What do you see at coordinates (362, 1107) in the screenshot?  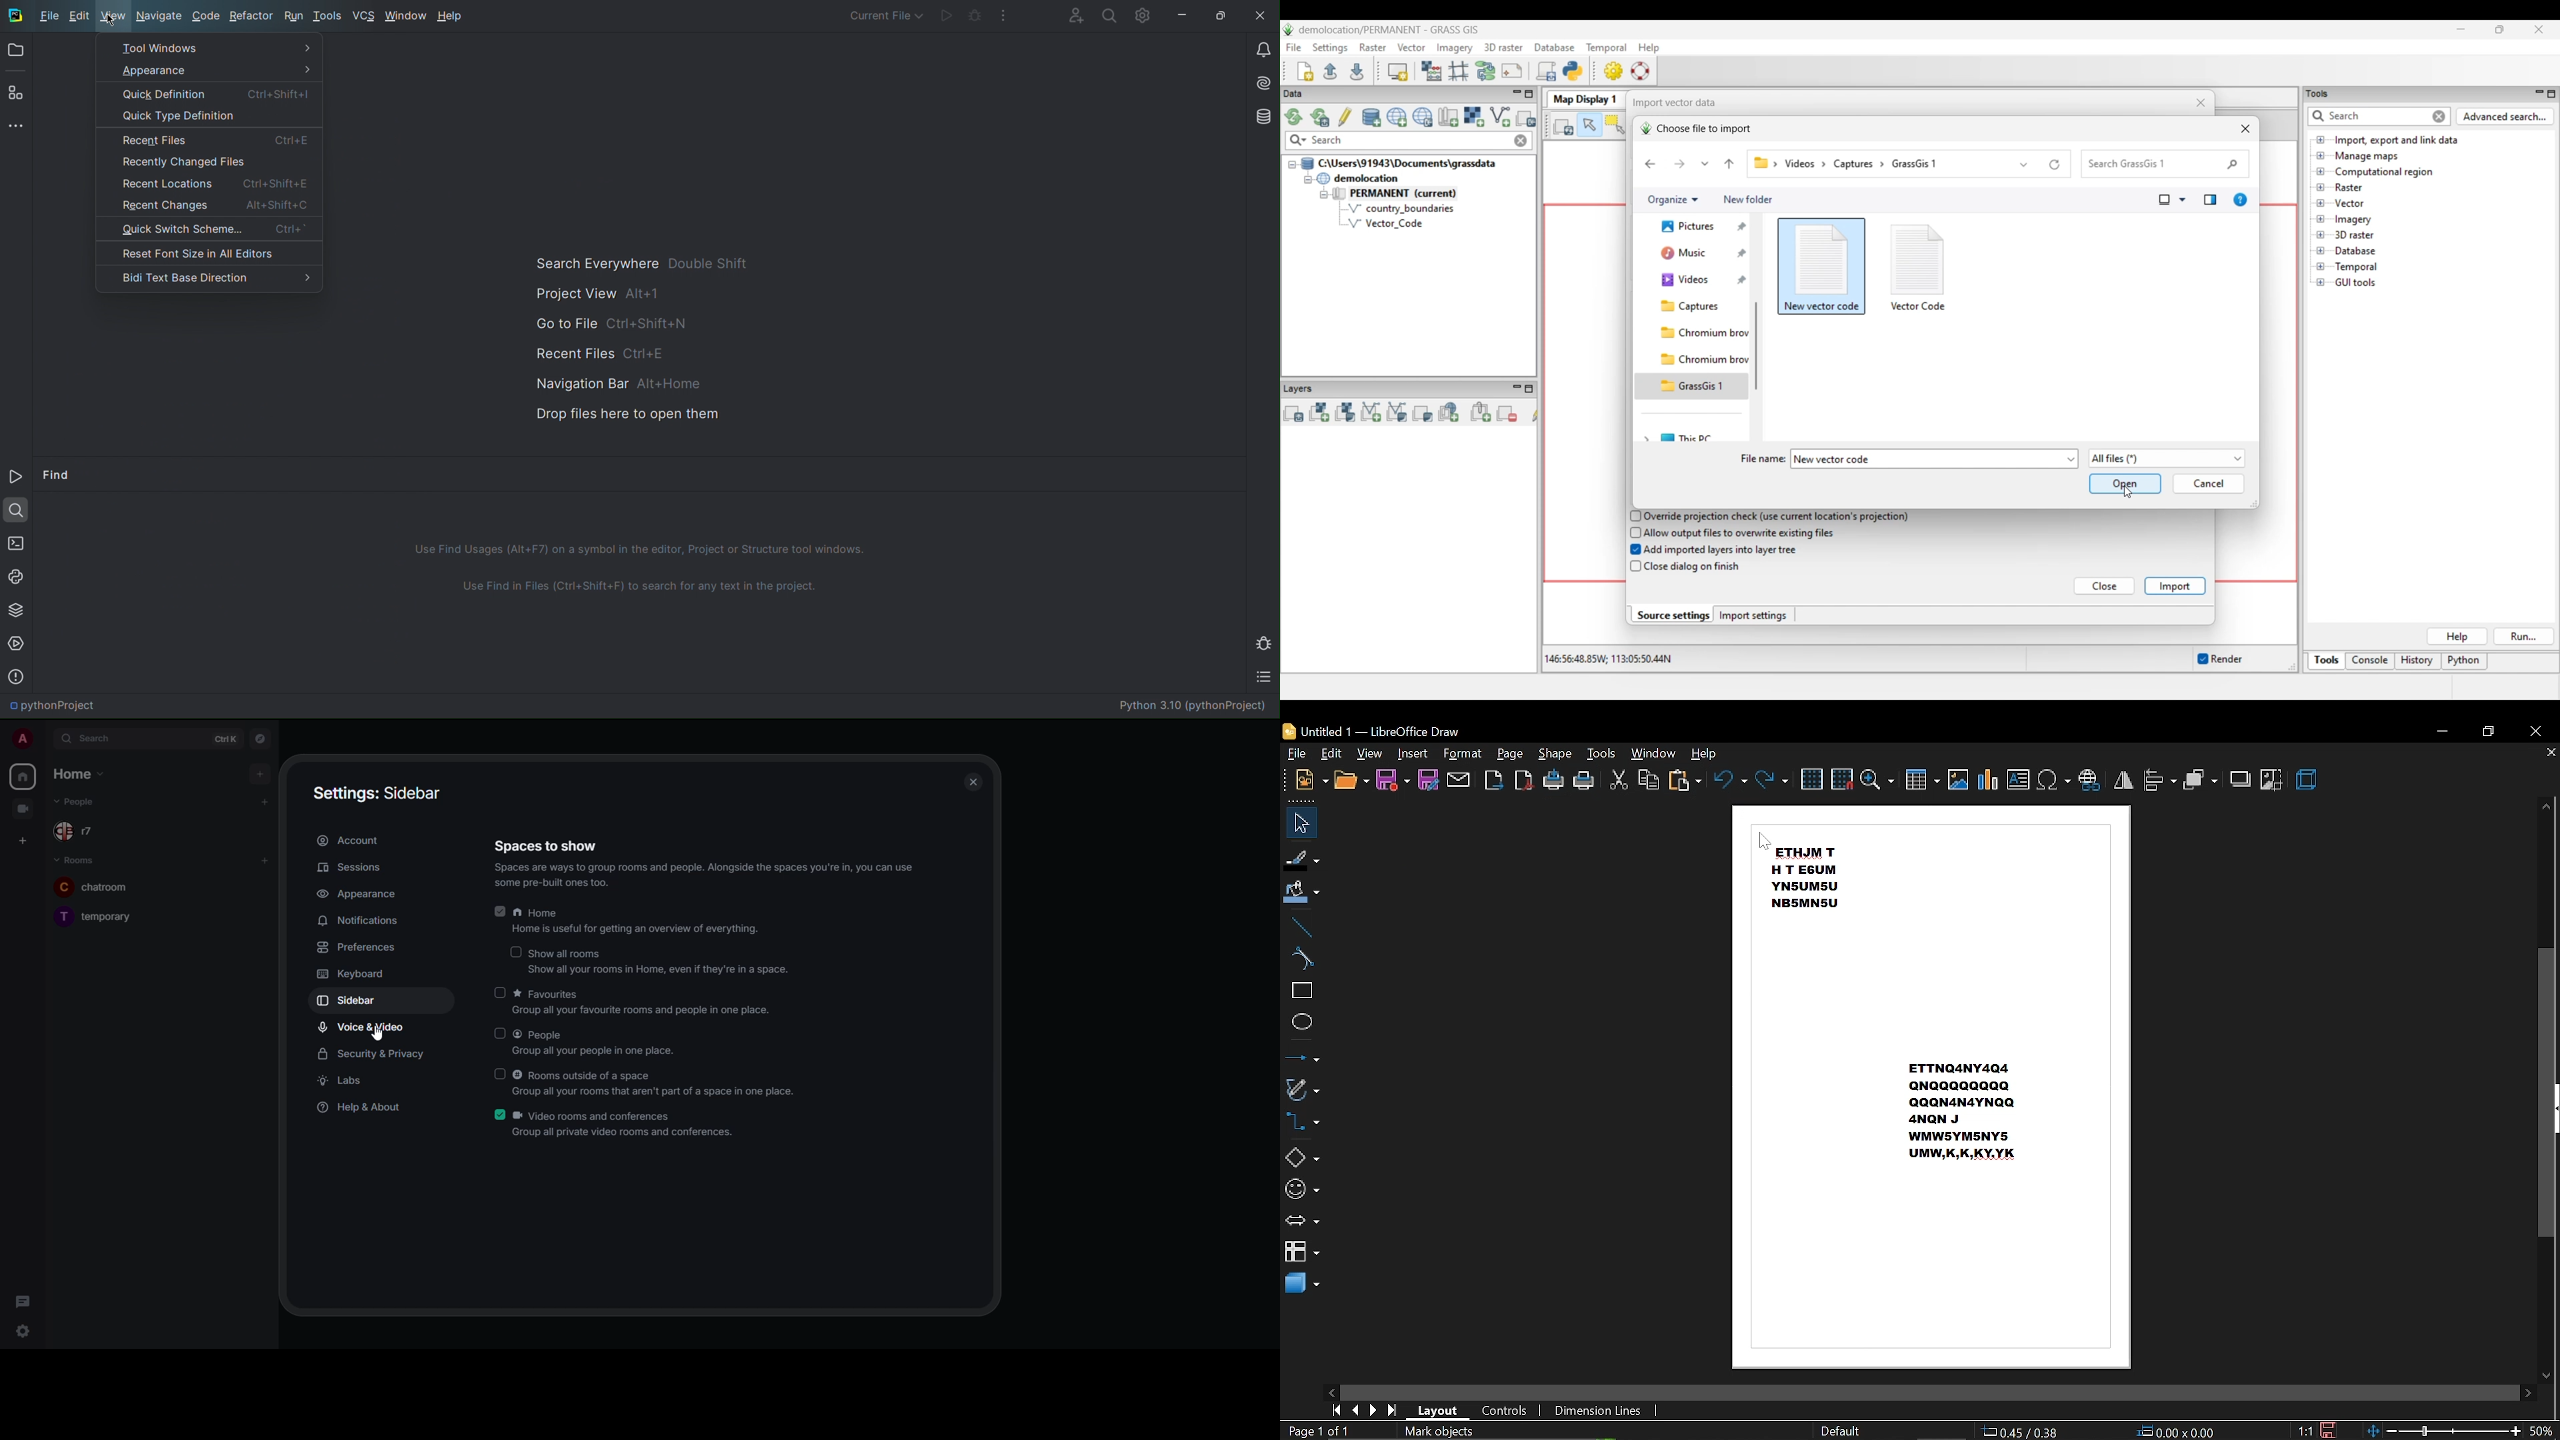 I see `help & about` at bounding box center [362, 1107].